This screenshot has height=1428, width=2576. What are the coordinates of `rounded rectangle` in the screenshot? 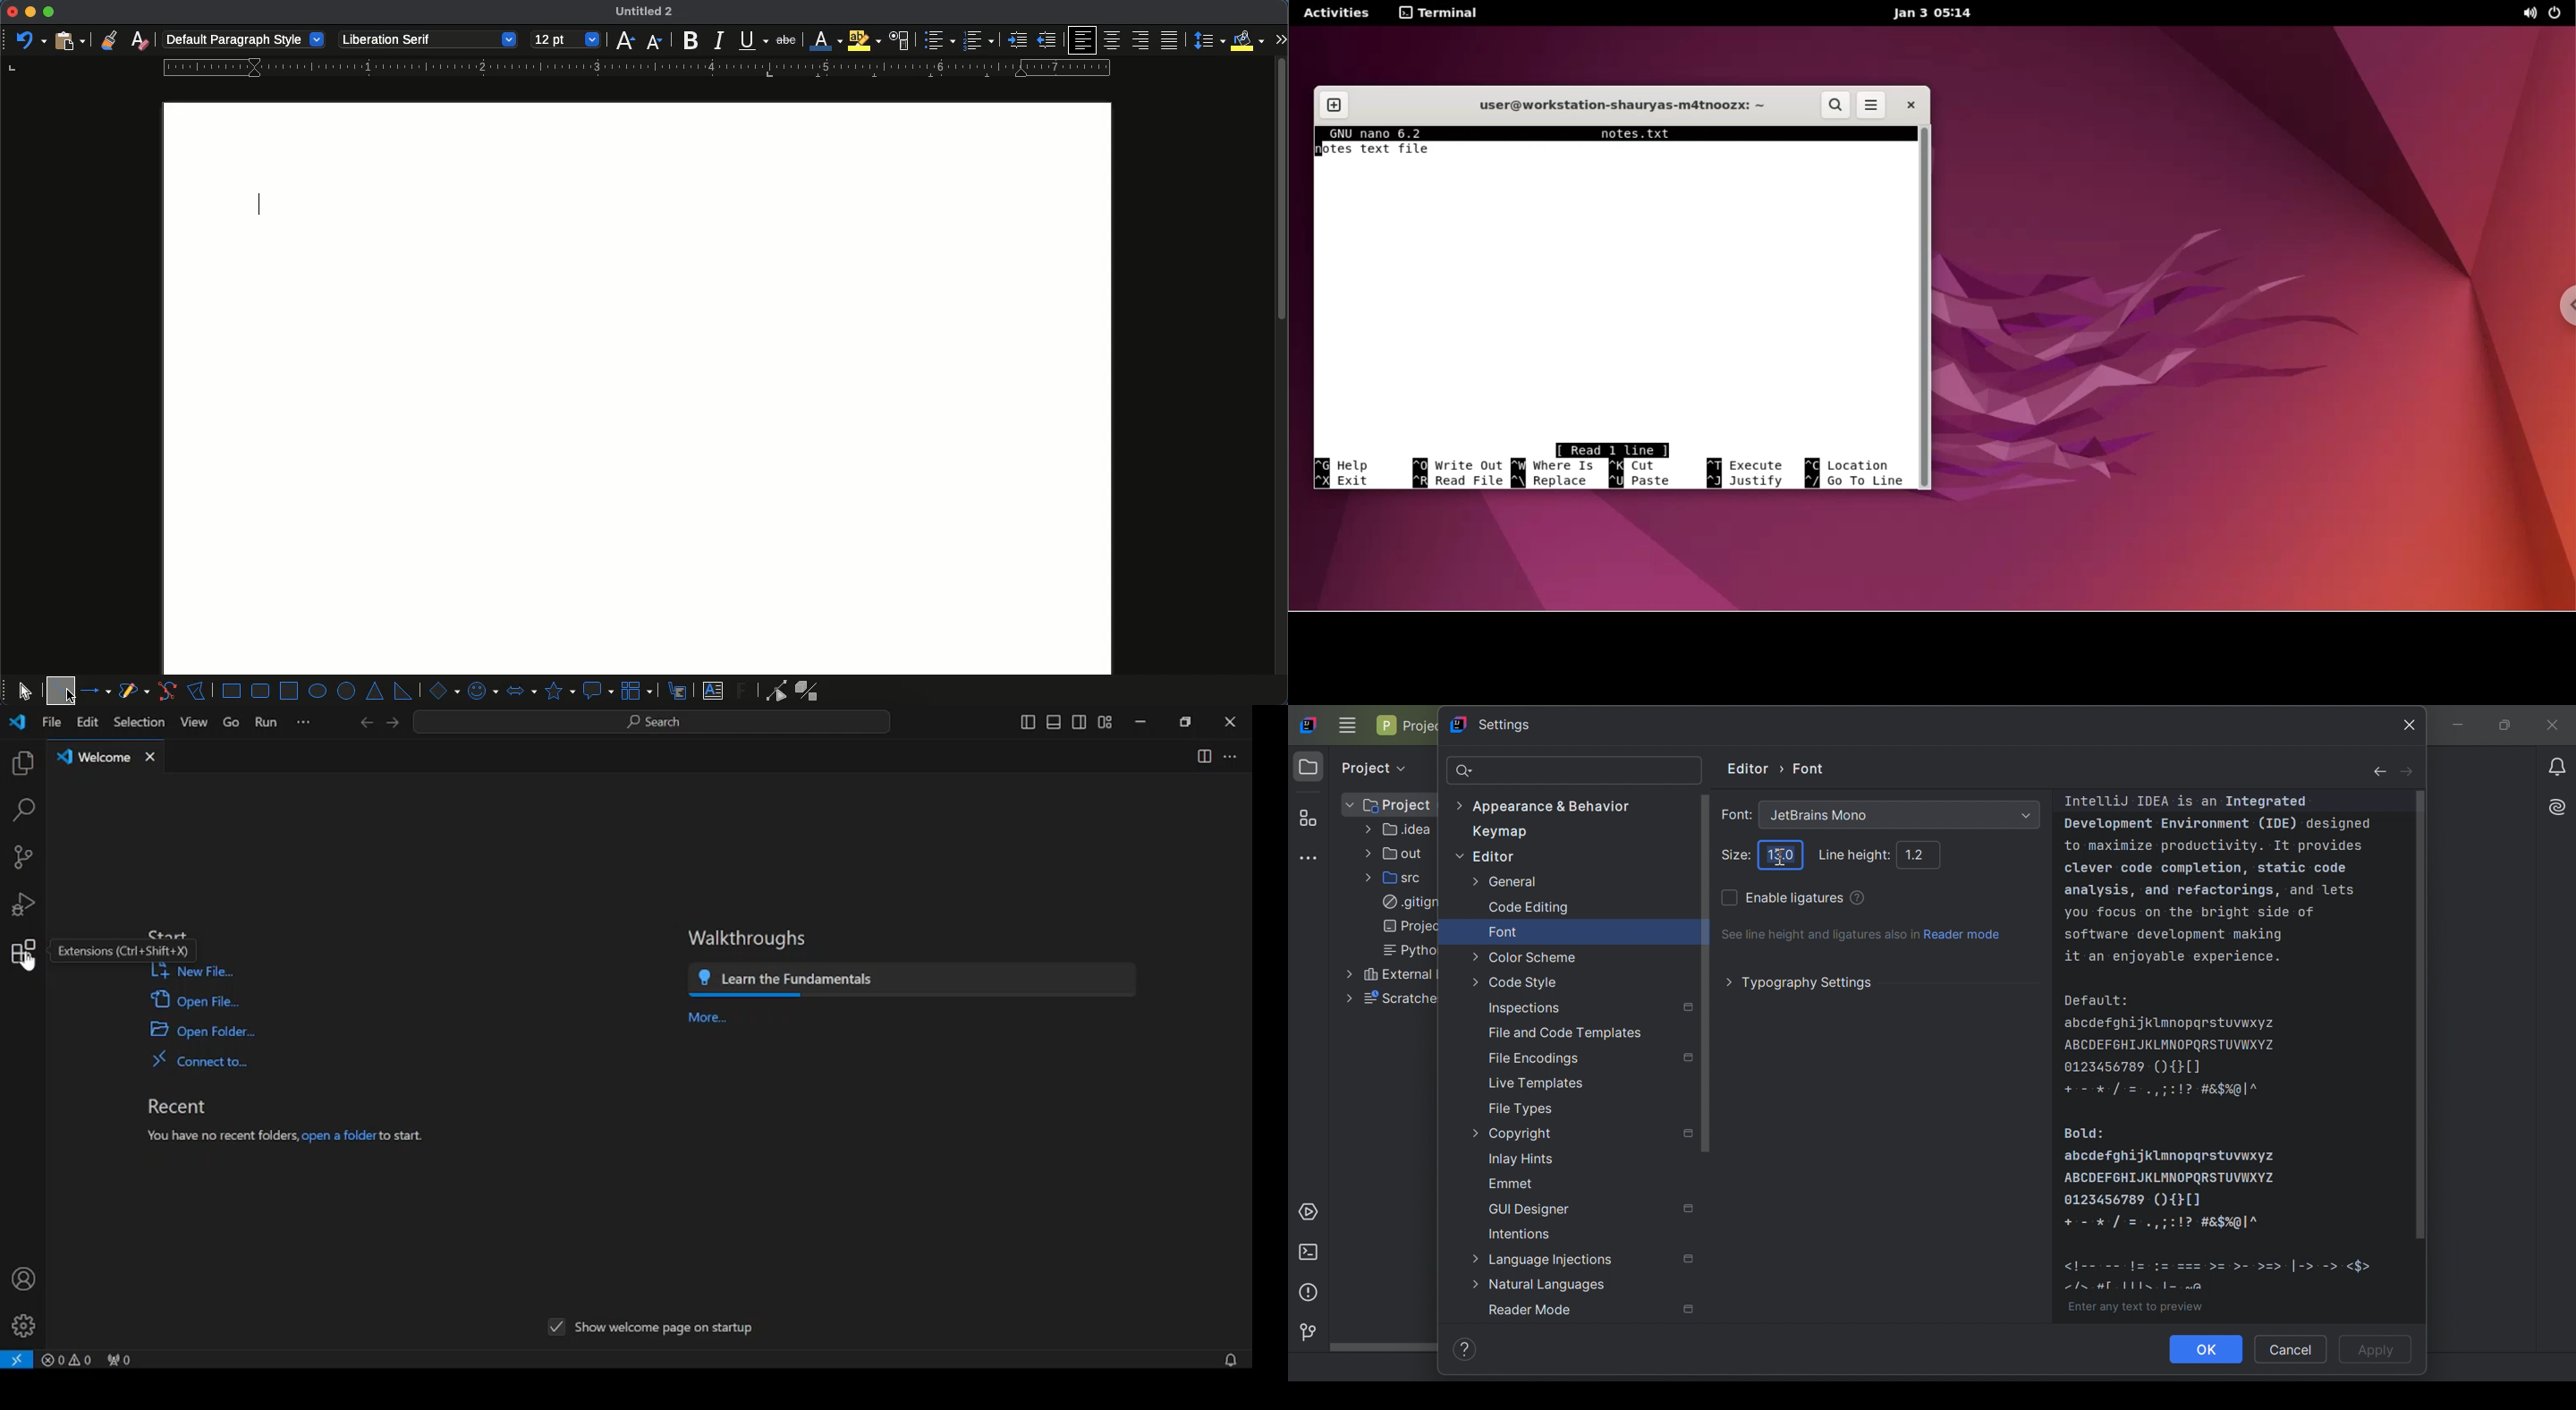 It's located at (261, 691).